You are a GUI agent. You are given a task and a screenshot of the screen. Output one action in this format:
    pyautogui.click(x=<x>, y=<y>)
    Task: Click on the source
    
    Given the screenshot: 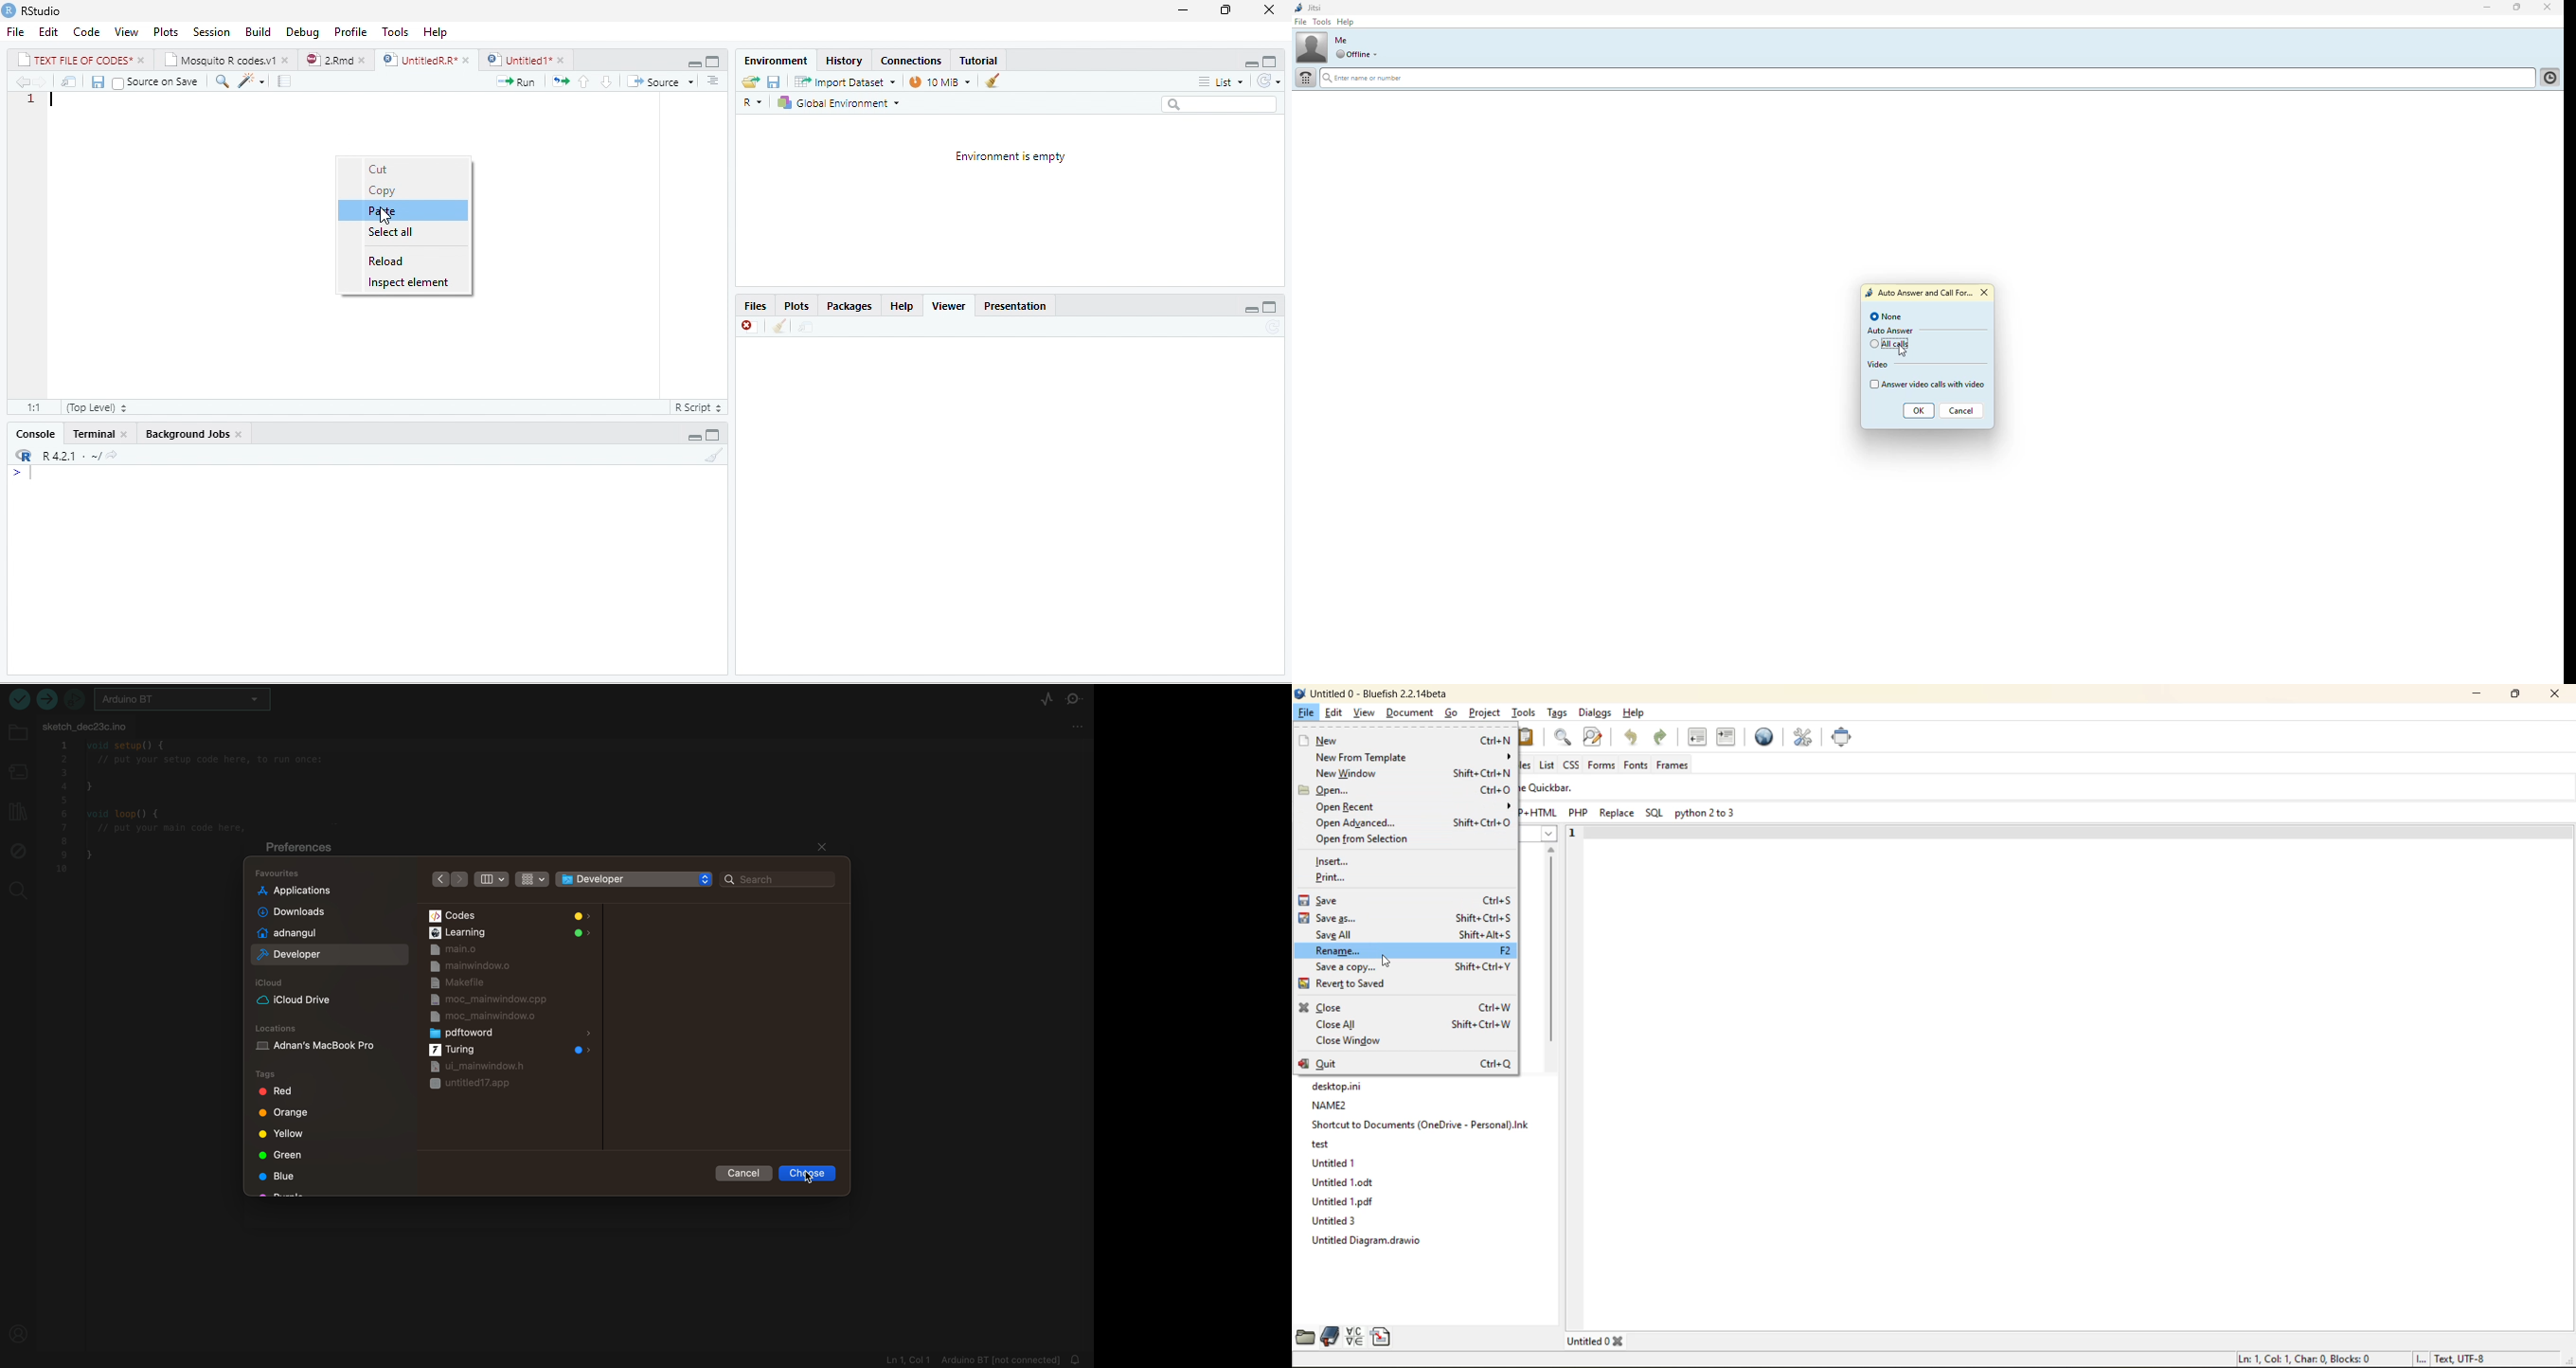 What is the action you would take?
    pyautogui.click(x=652, y=82)
    